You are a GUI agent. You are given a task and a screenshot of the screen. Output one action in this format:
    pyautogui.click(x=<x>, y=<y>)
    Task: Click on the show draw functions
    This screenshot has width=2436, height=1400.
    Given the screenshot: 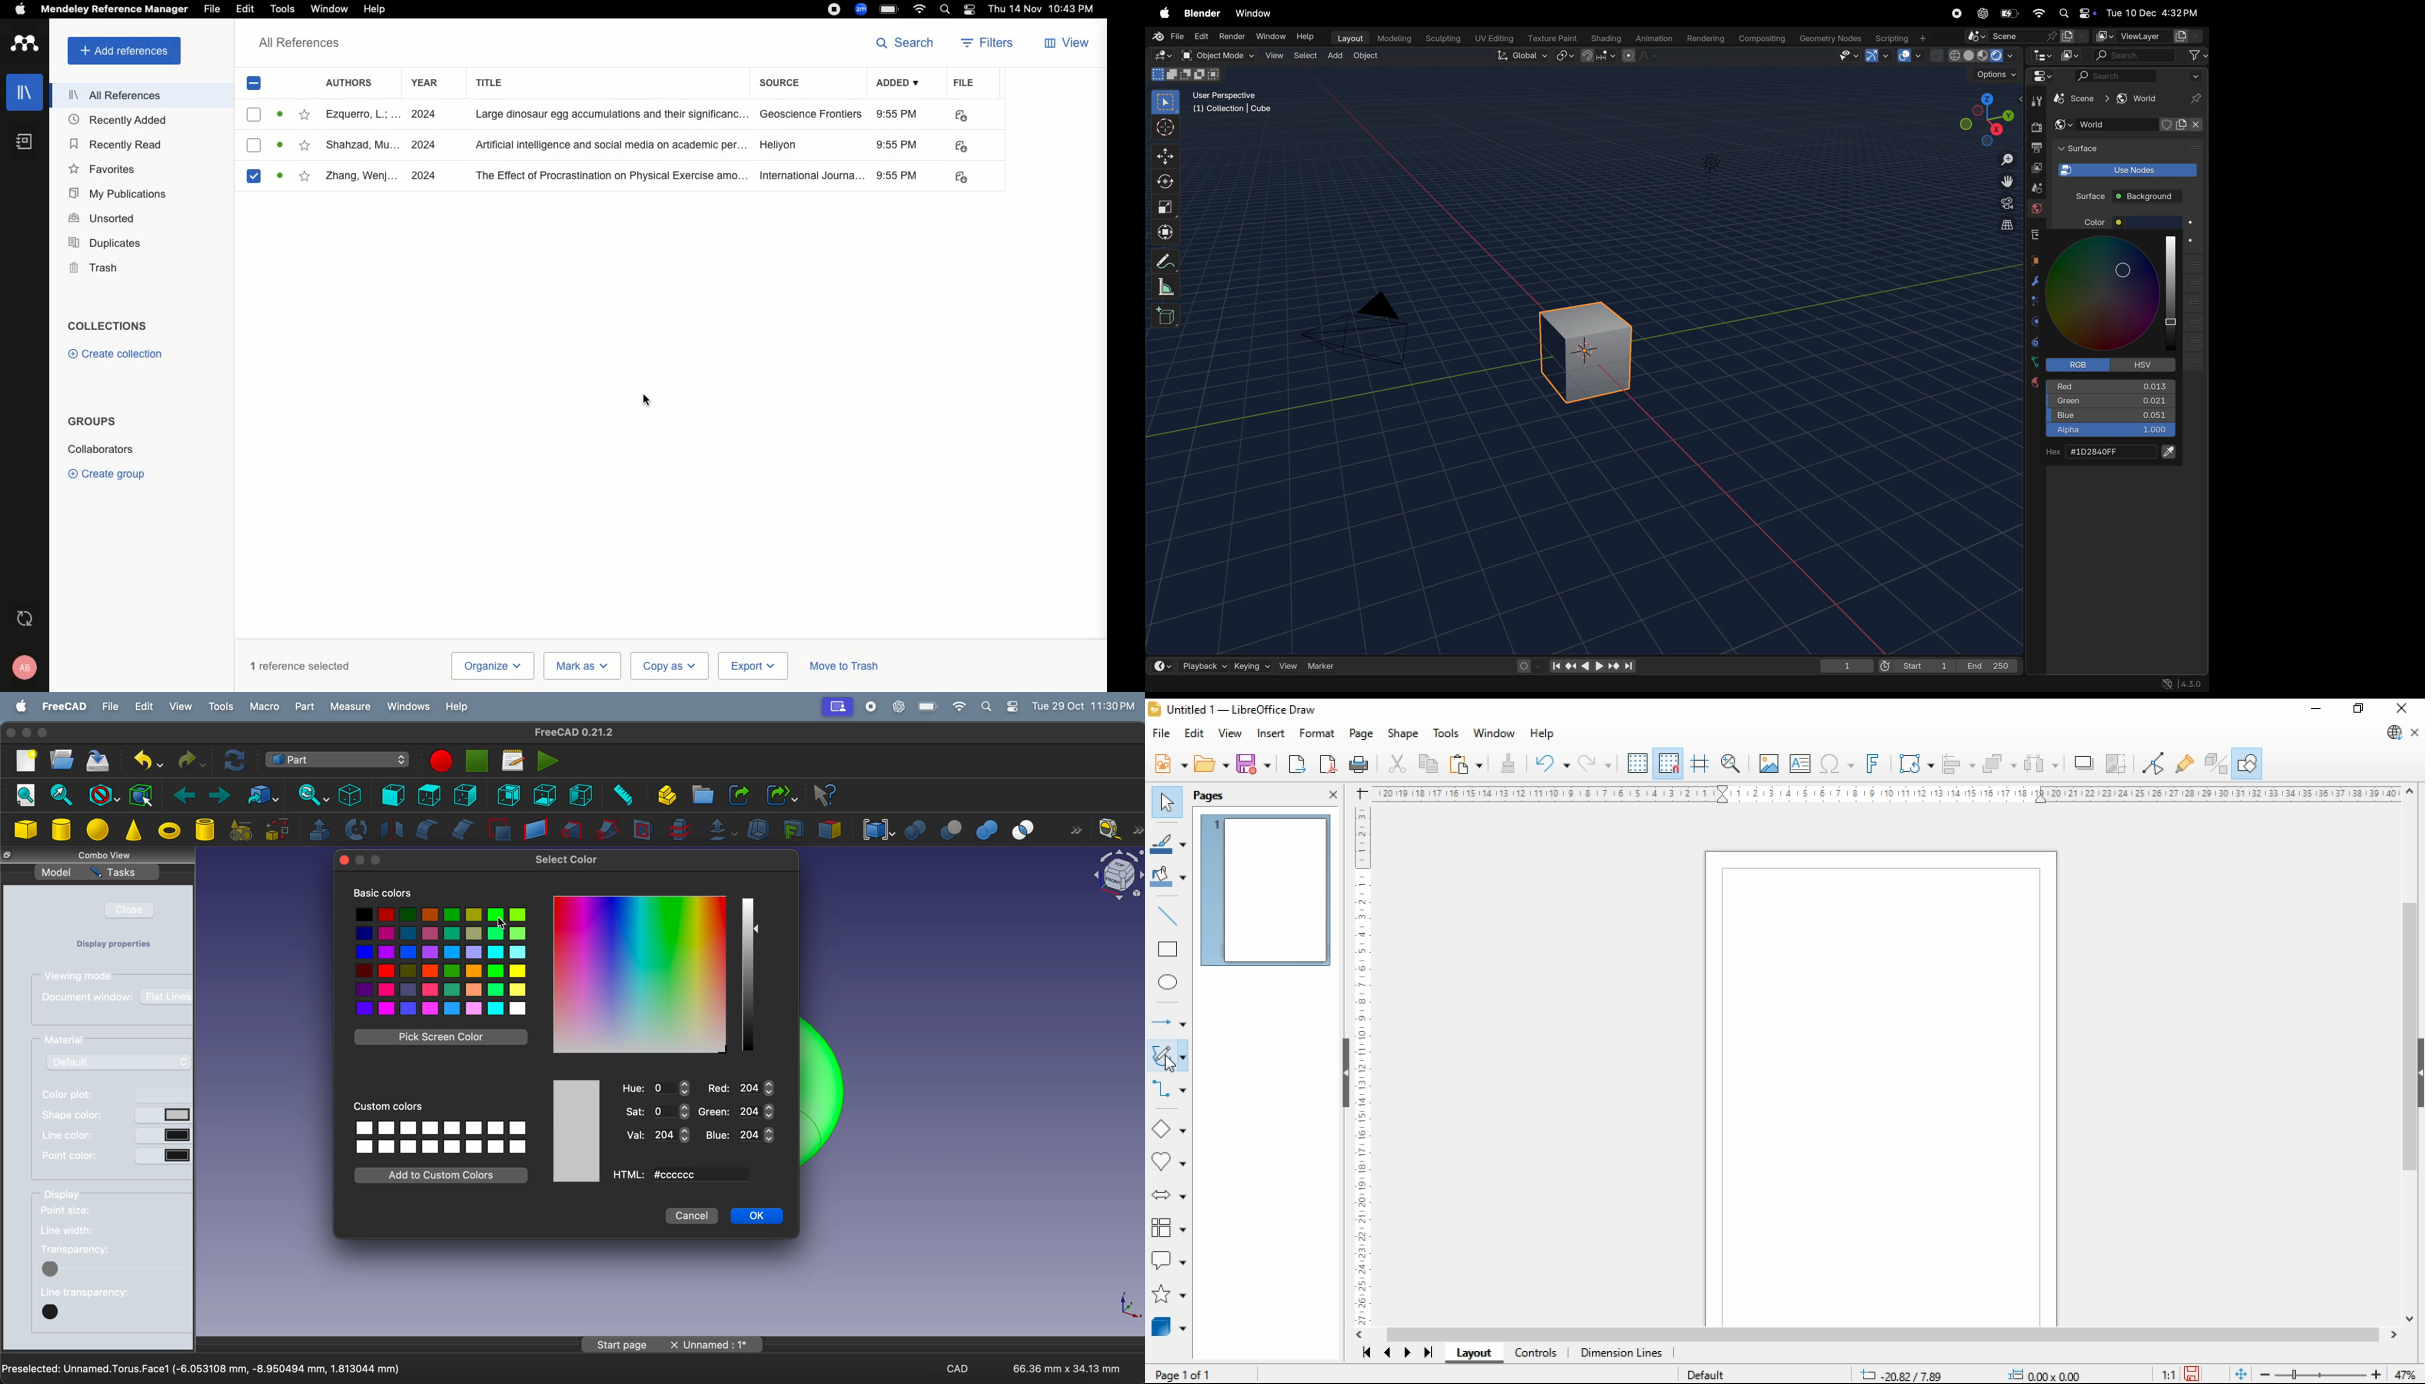 What is the action you would take?
    pyautogui.click(x=2248, y=763)
    